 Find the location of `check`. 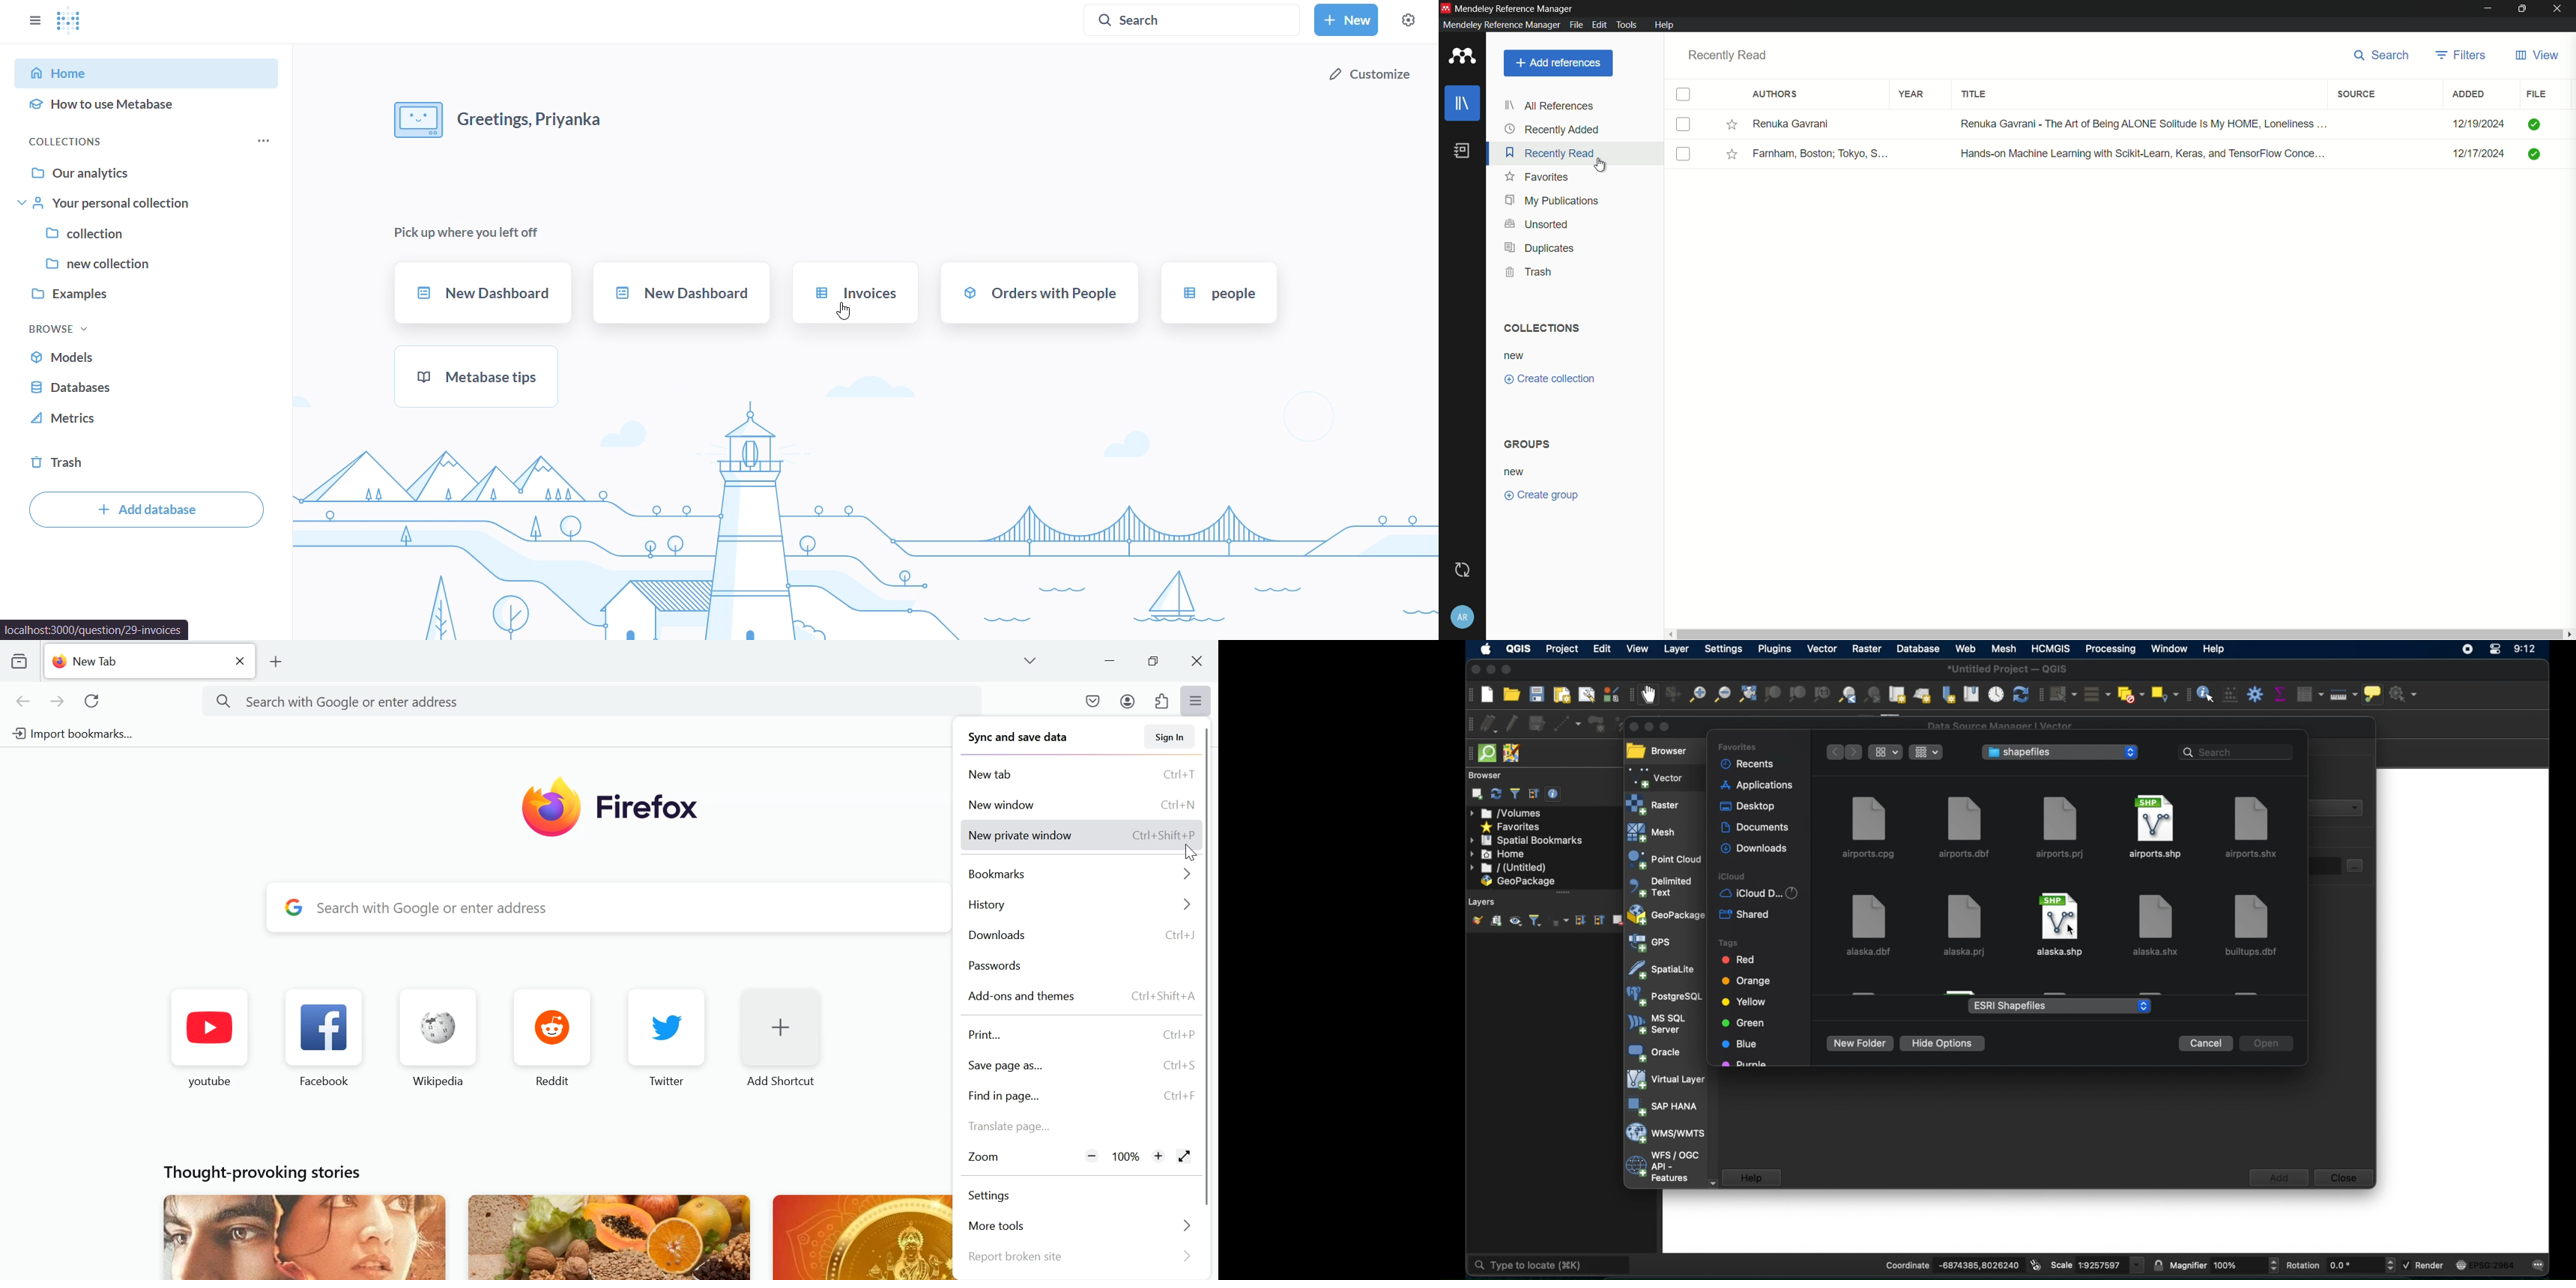

check is located at coordinates (2536, 153).